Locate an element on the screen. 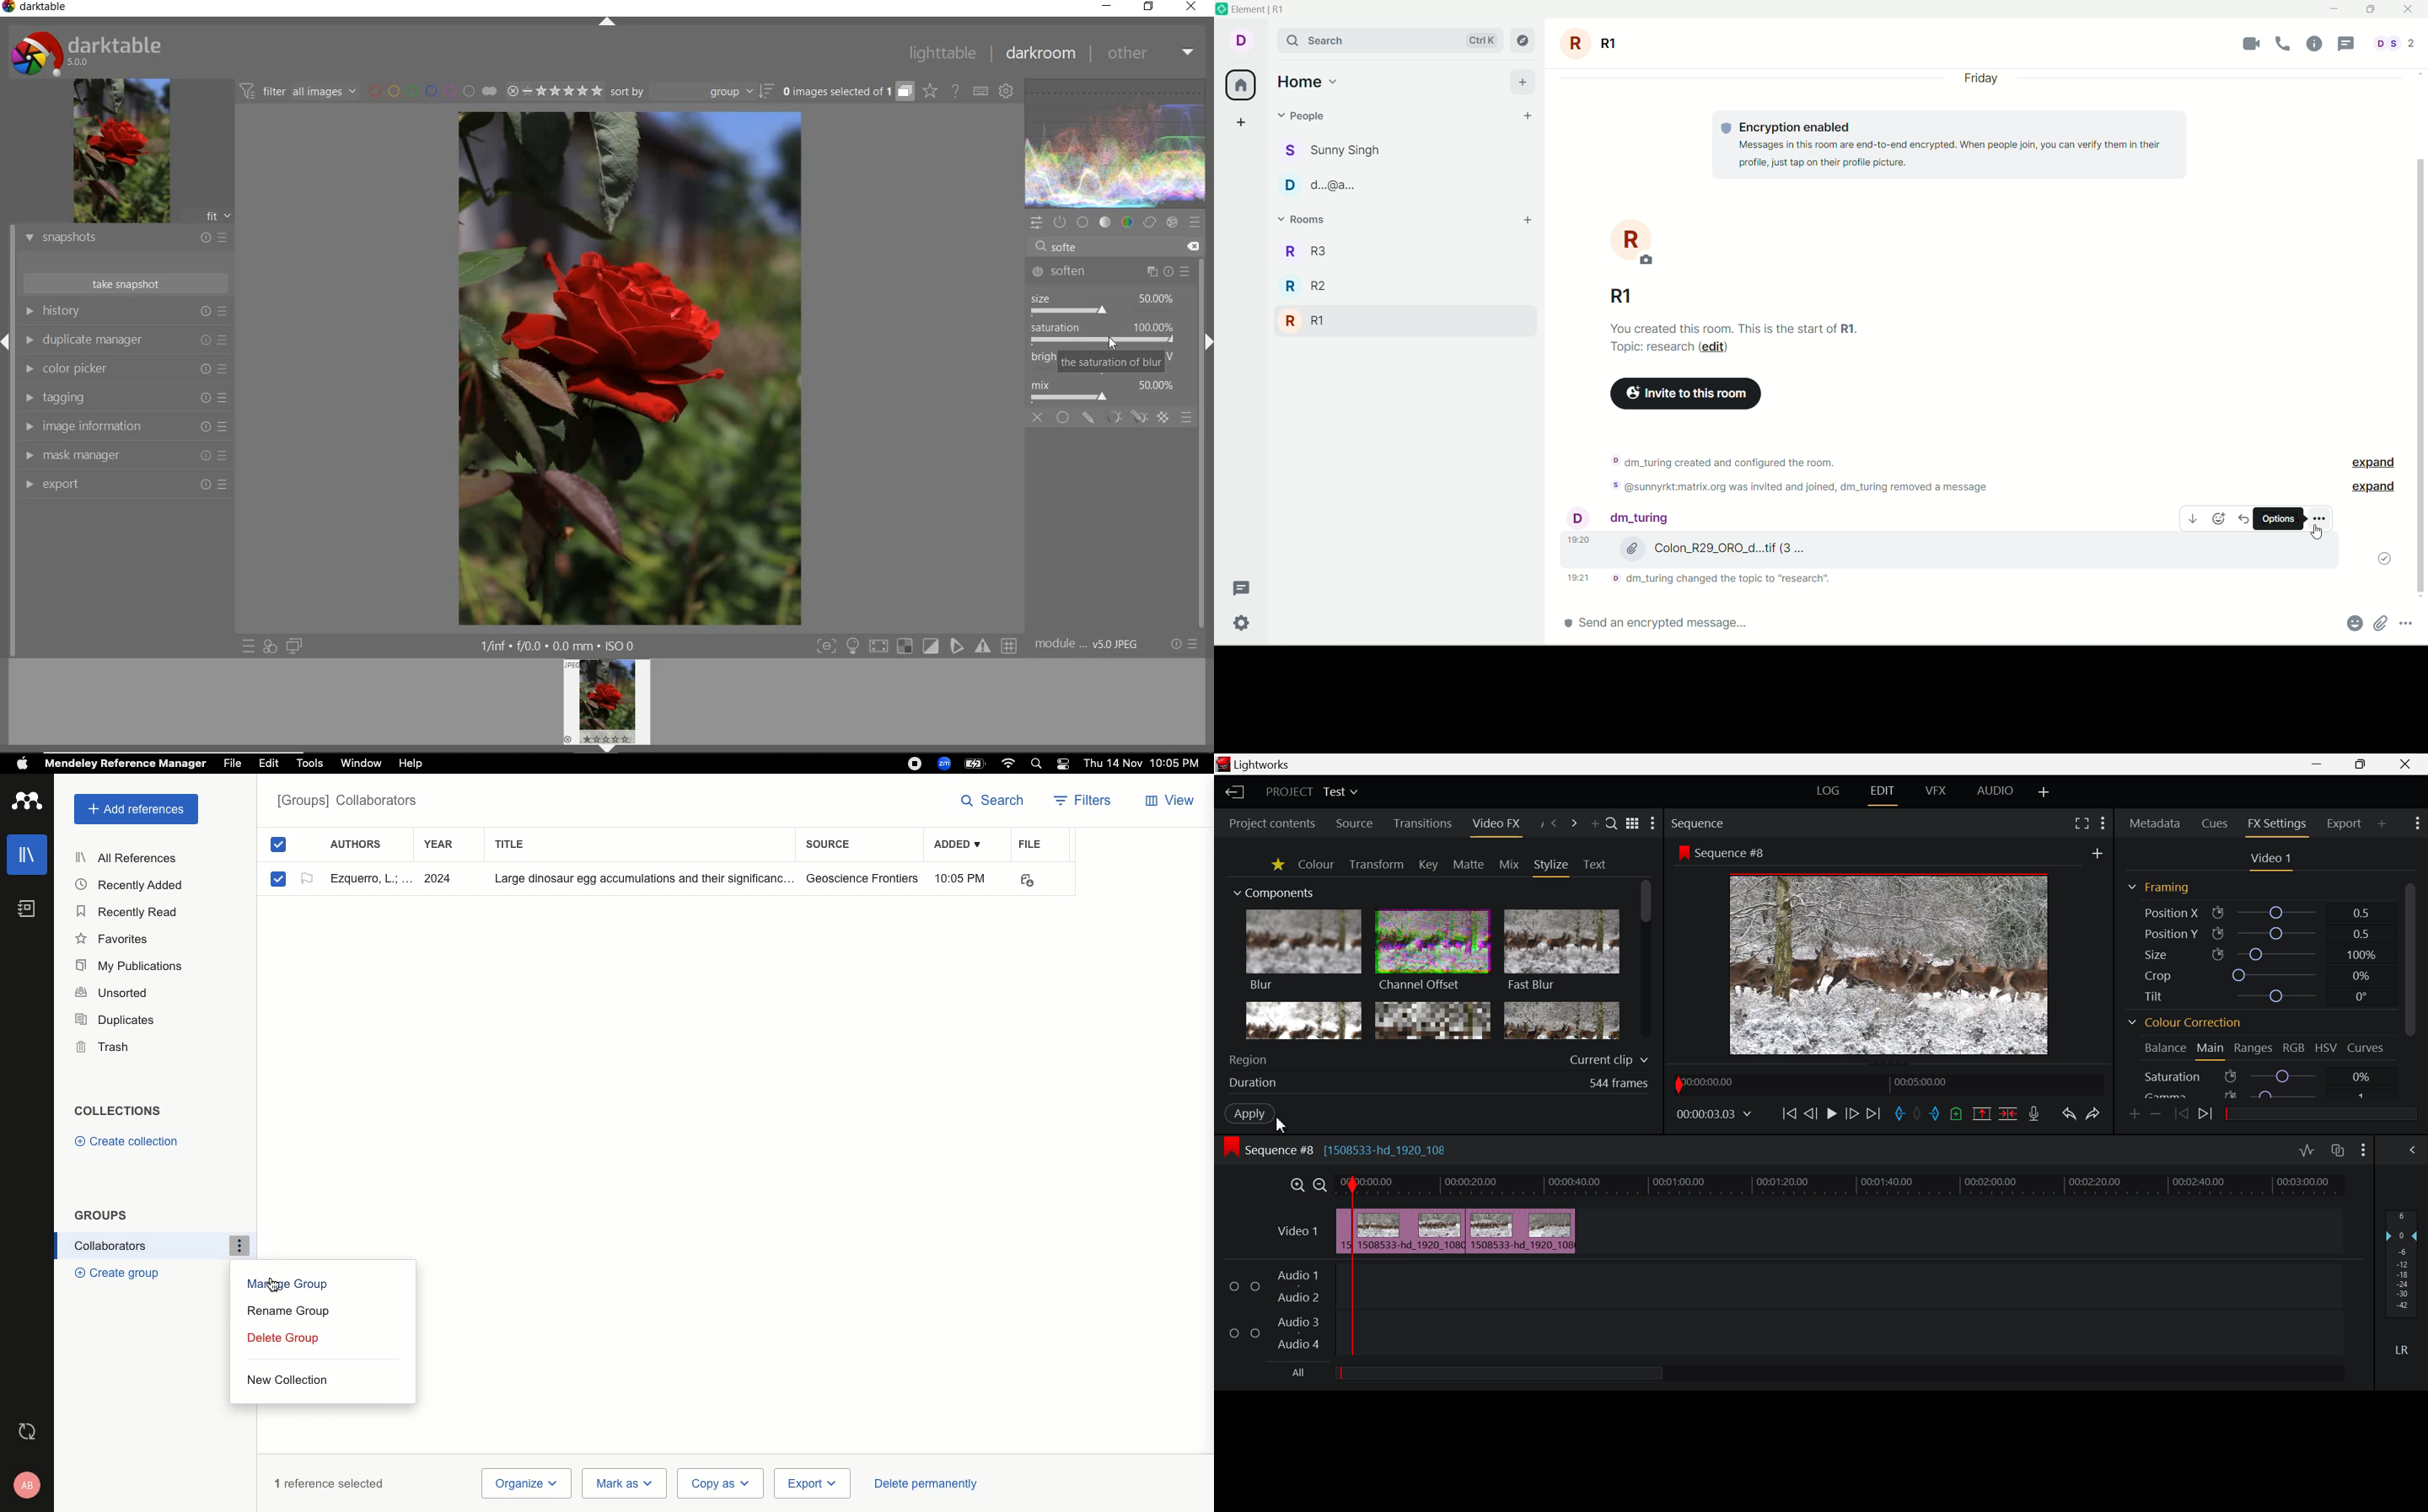 The width and height of the screenshot is (2436, 1512). AUDIO Layout is located at coordinates (1995, 791).